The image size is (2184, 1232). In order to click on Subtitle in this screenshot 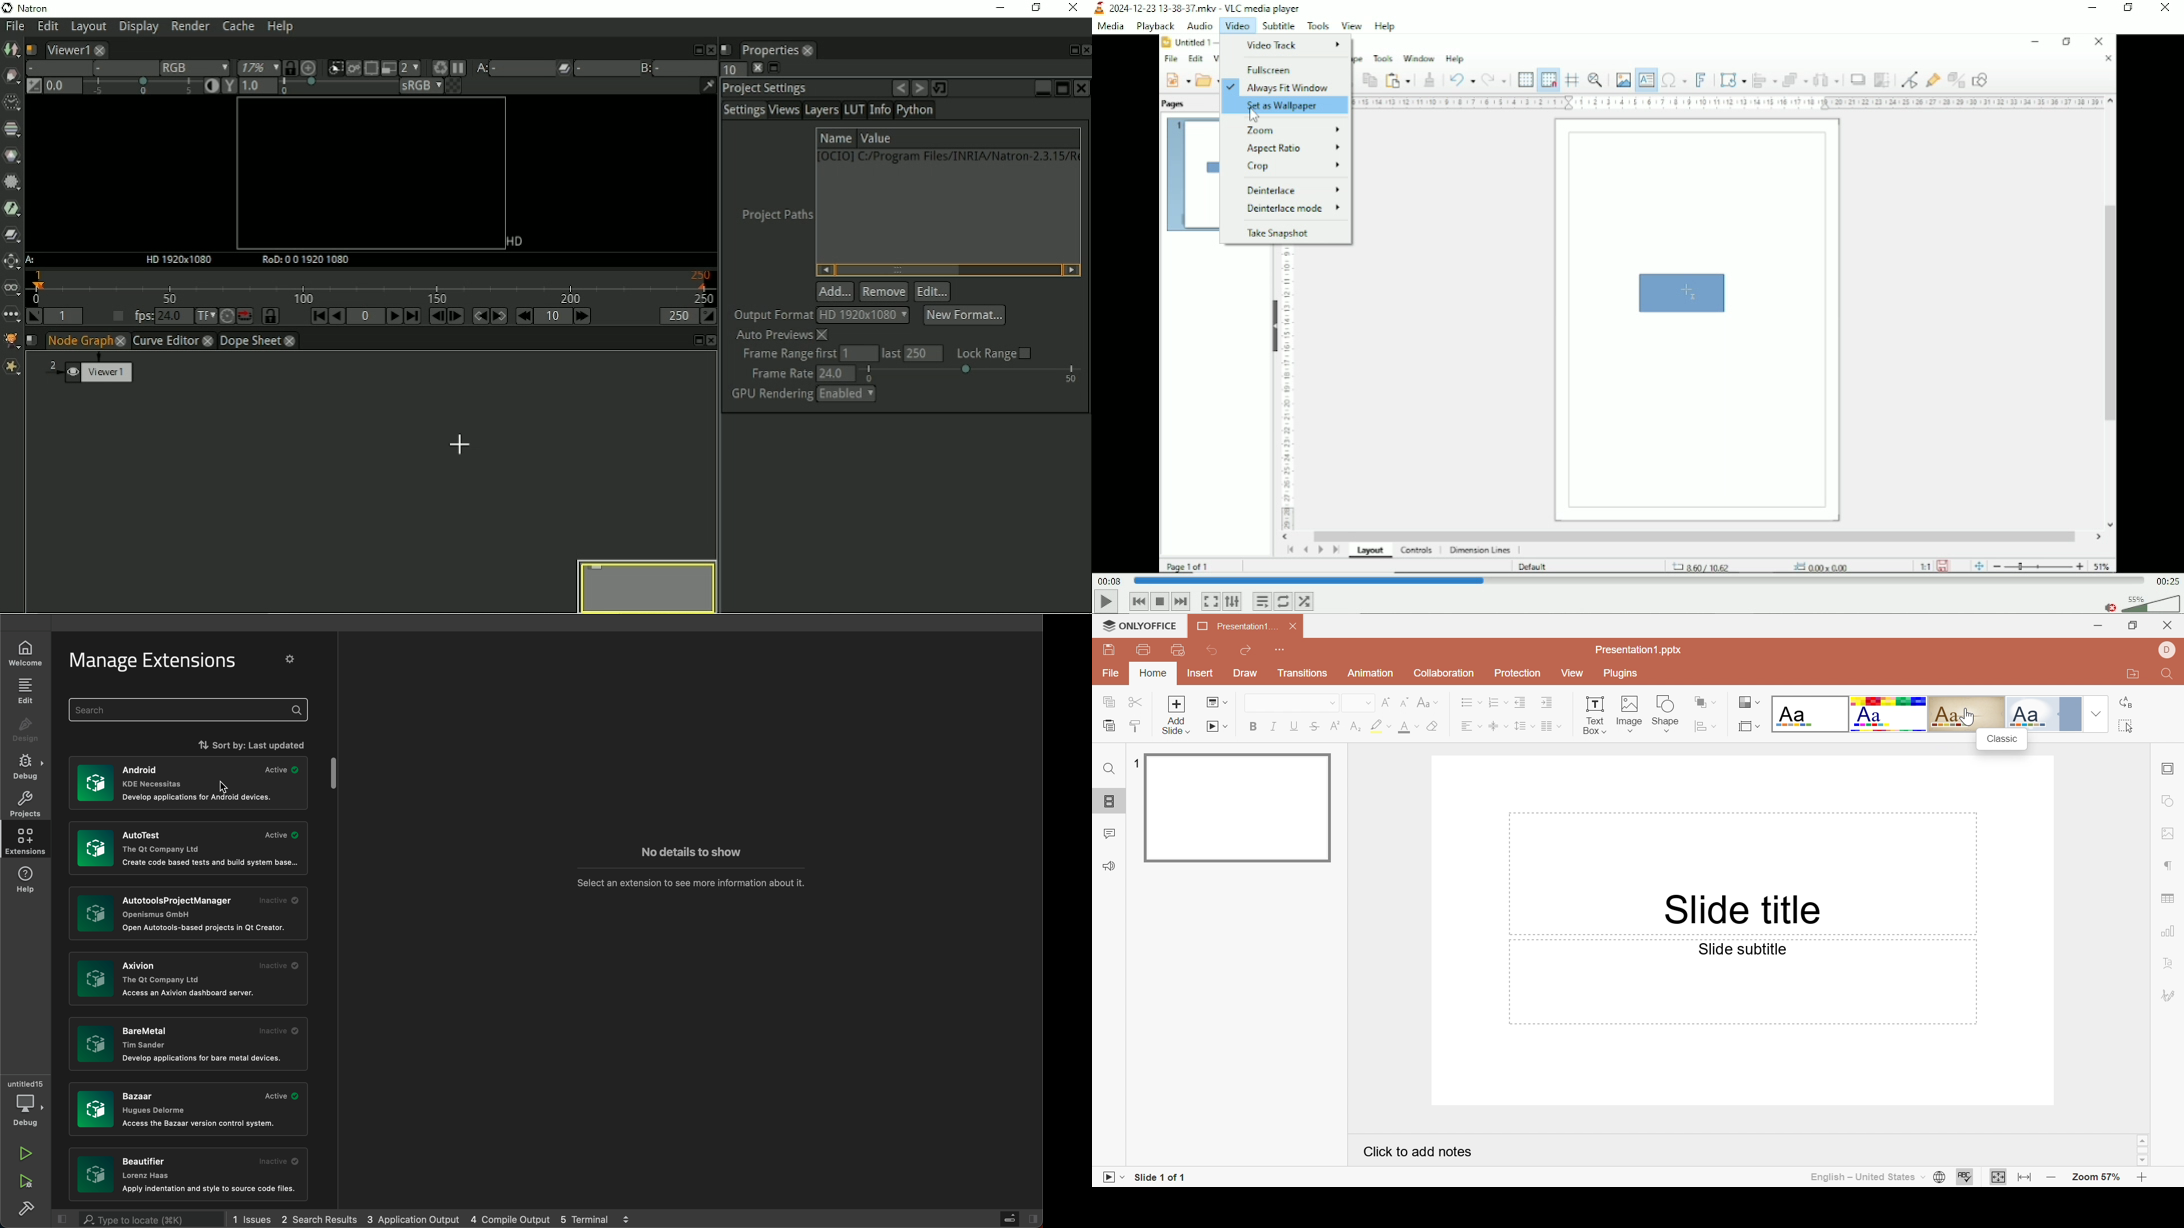, I will do `click(1278, 25)`.